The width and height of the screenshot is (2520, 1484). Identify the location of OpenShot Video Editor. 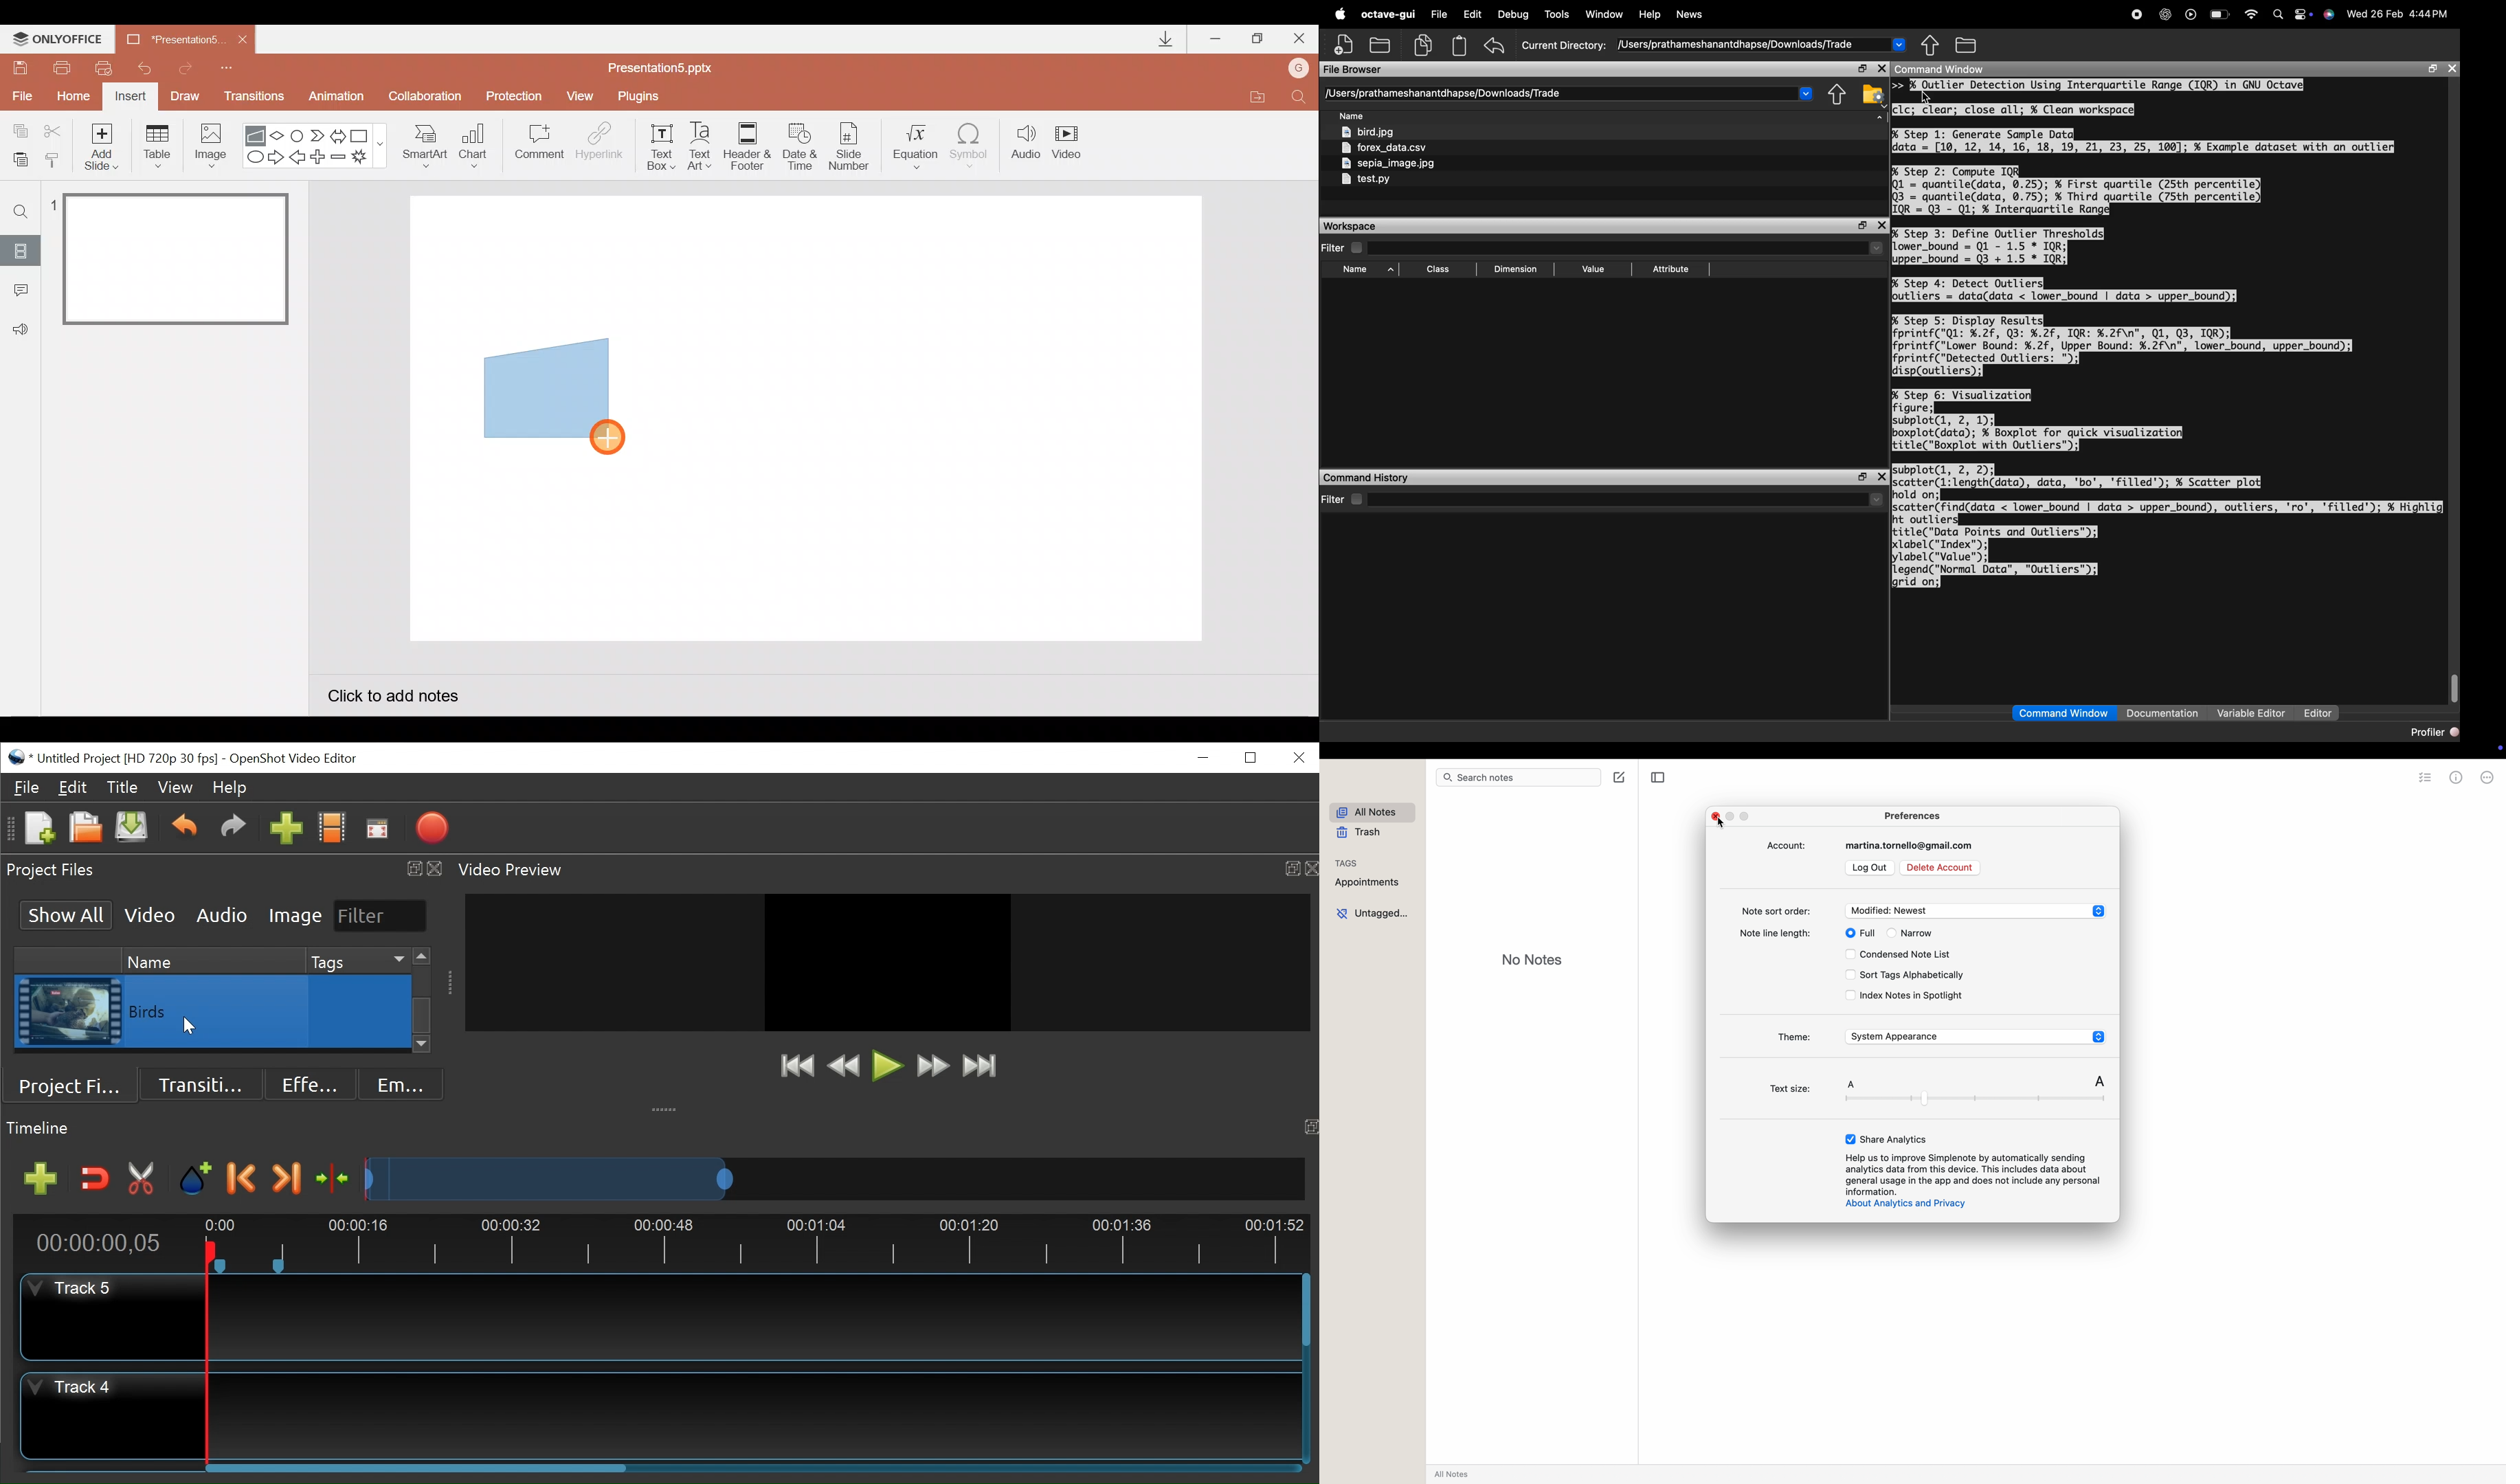
(291, 758).